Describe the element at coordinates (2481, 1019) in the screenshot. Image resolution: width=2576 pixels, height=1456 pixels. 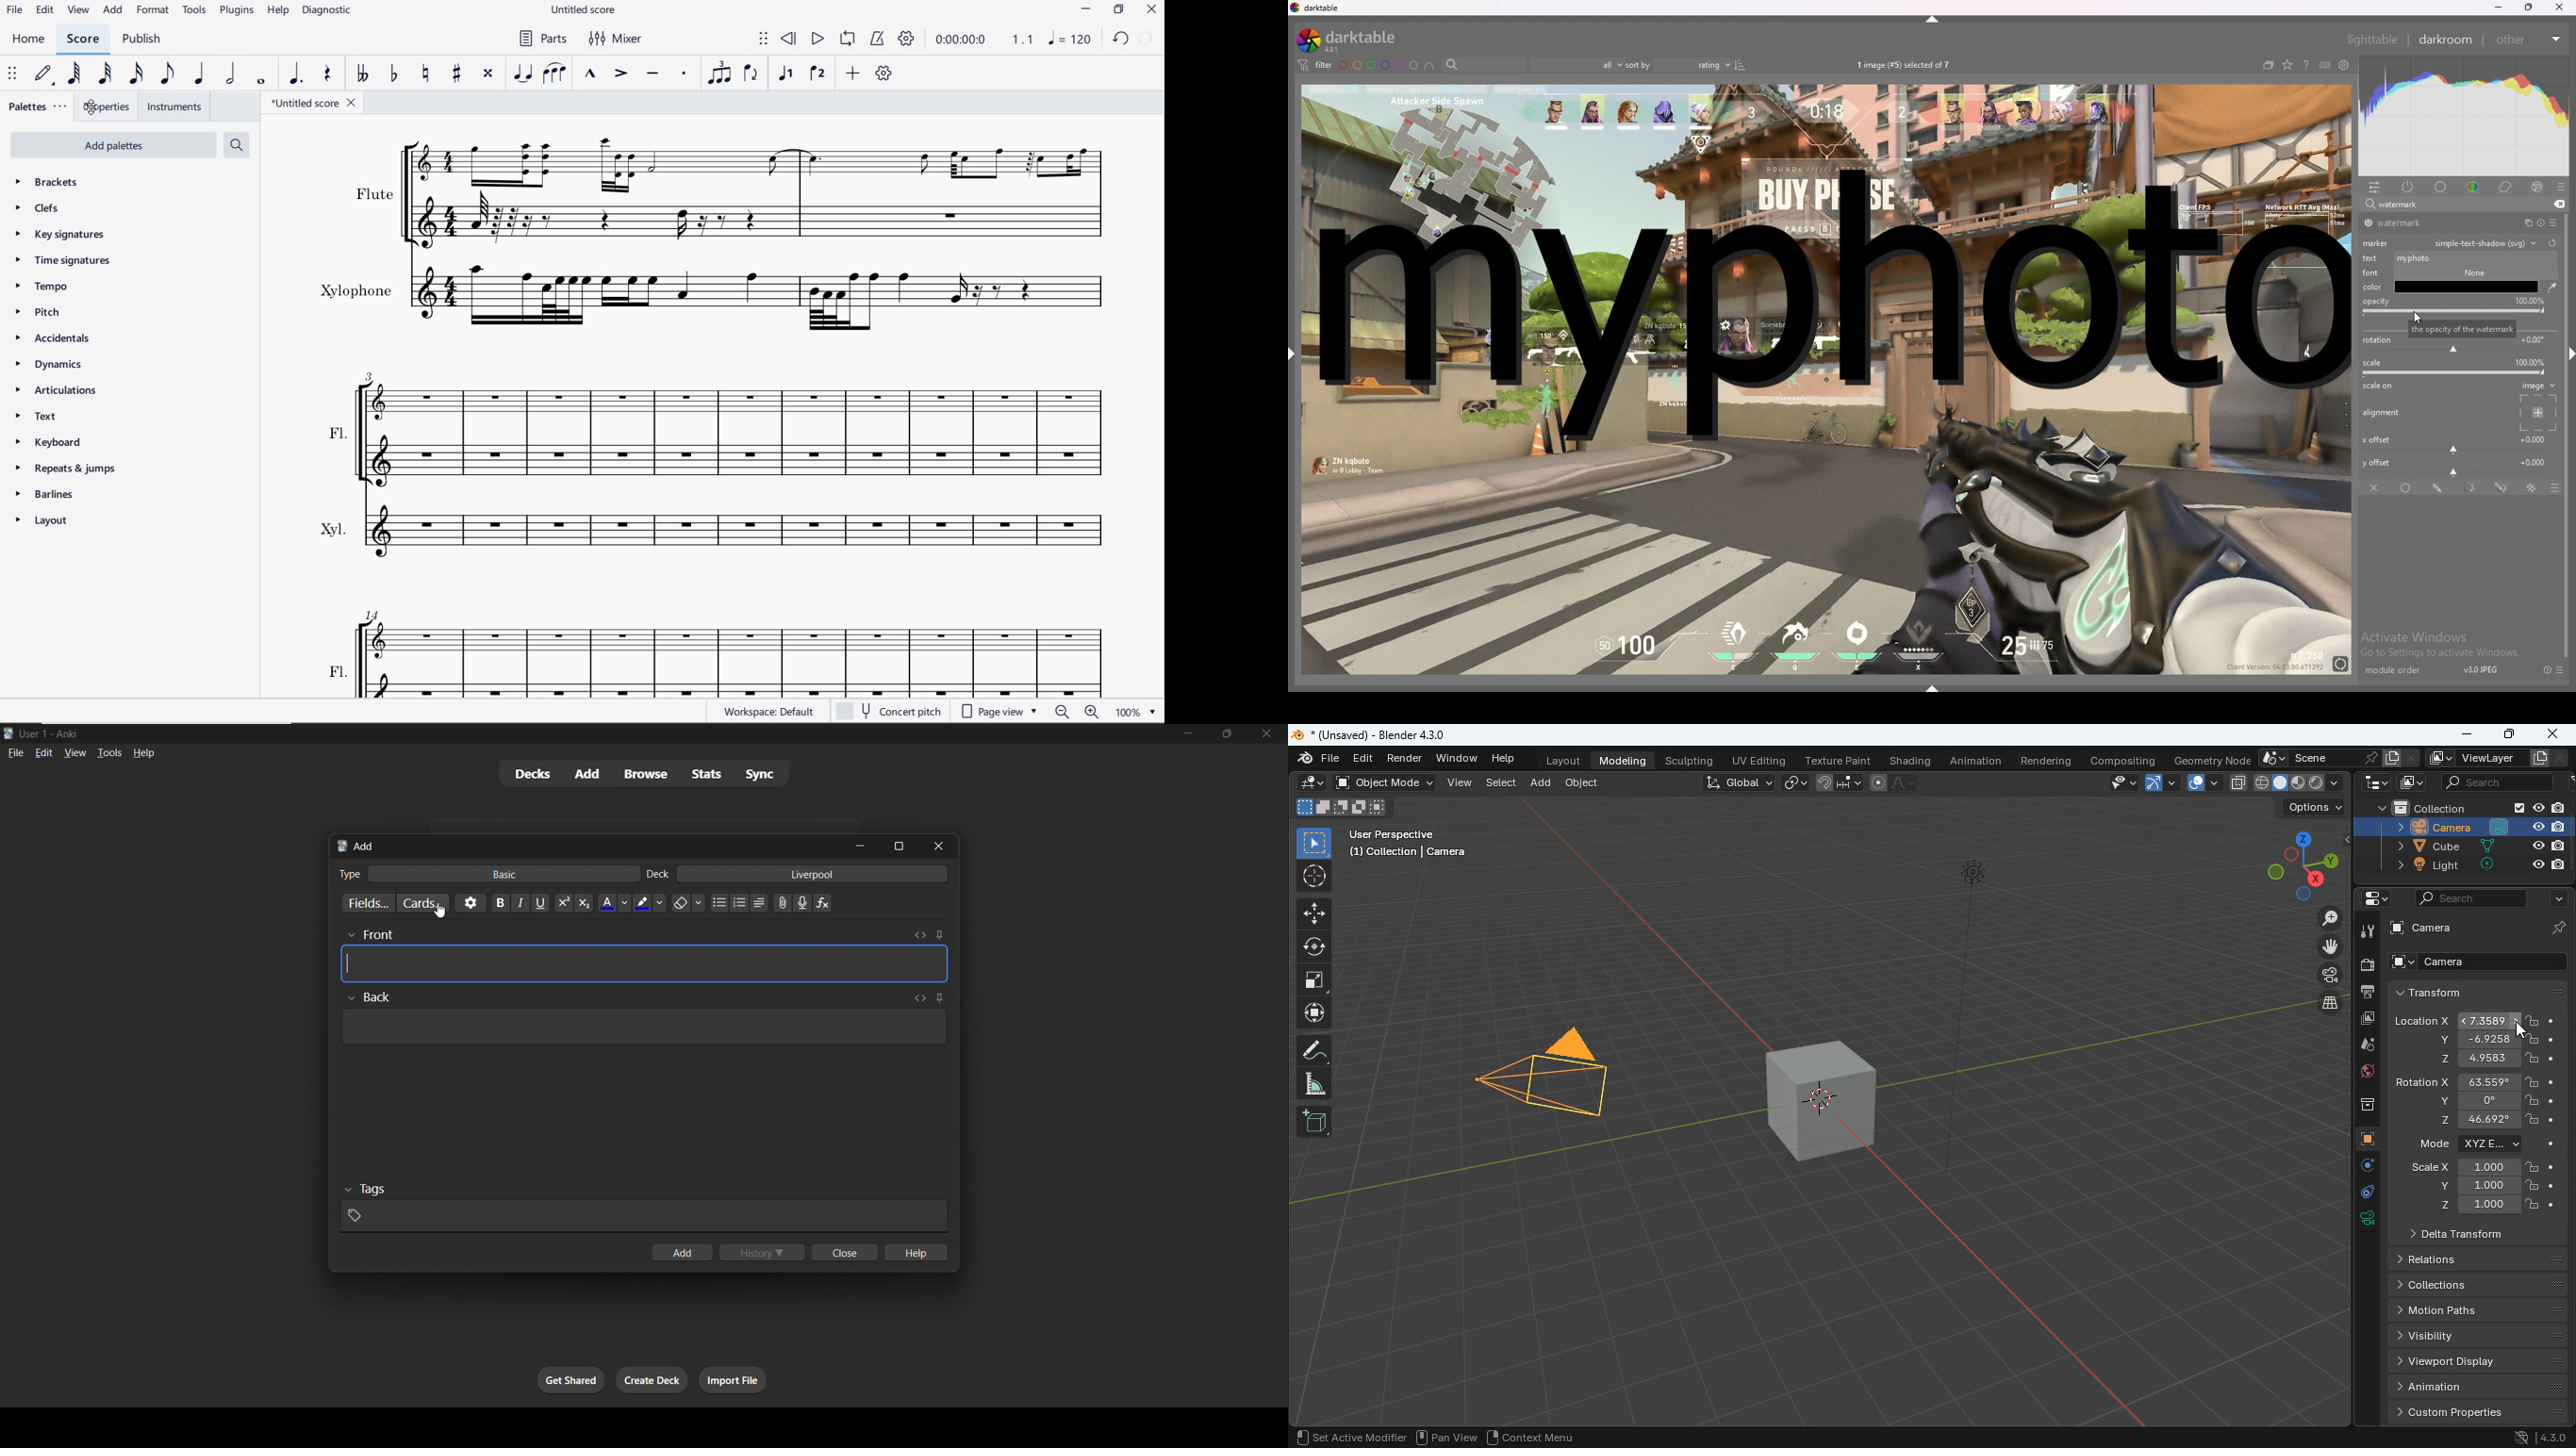
I see `location x` at that location.